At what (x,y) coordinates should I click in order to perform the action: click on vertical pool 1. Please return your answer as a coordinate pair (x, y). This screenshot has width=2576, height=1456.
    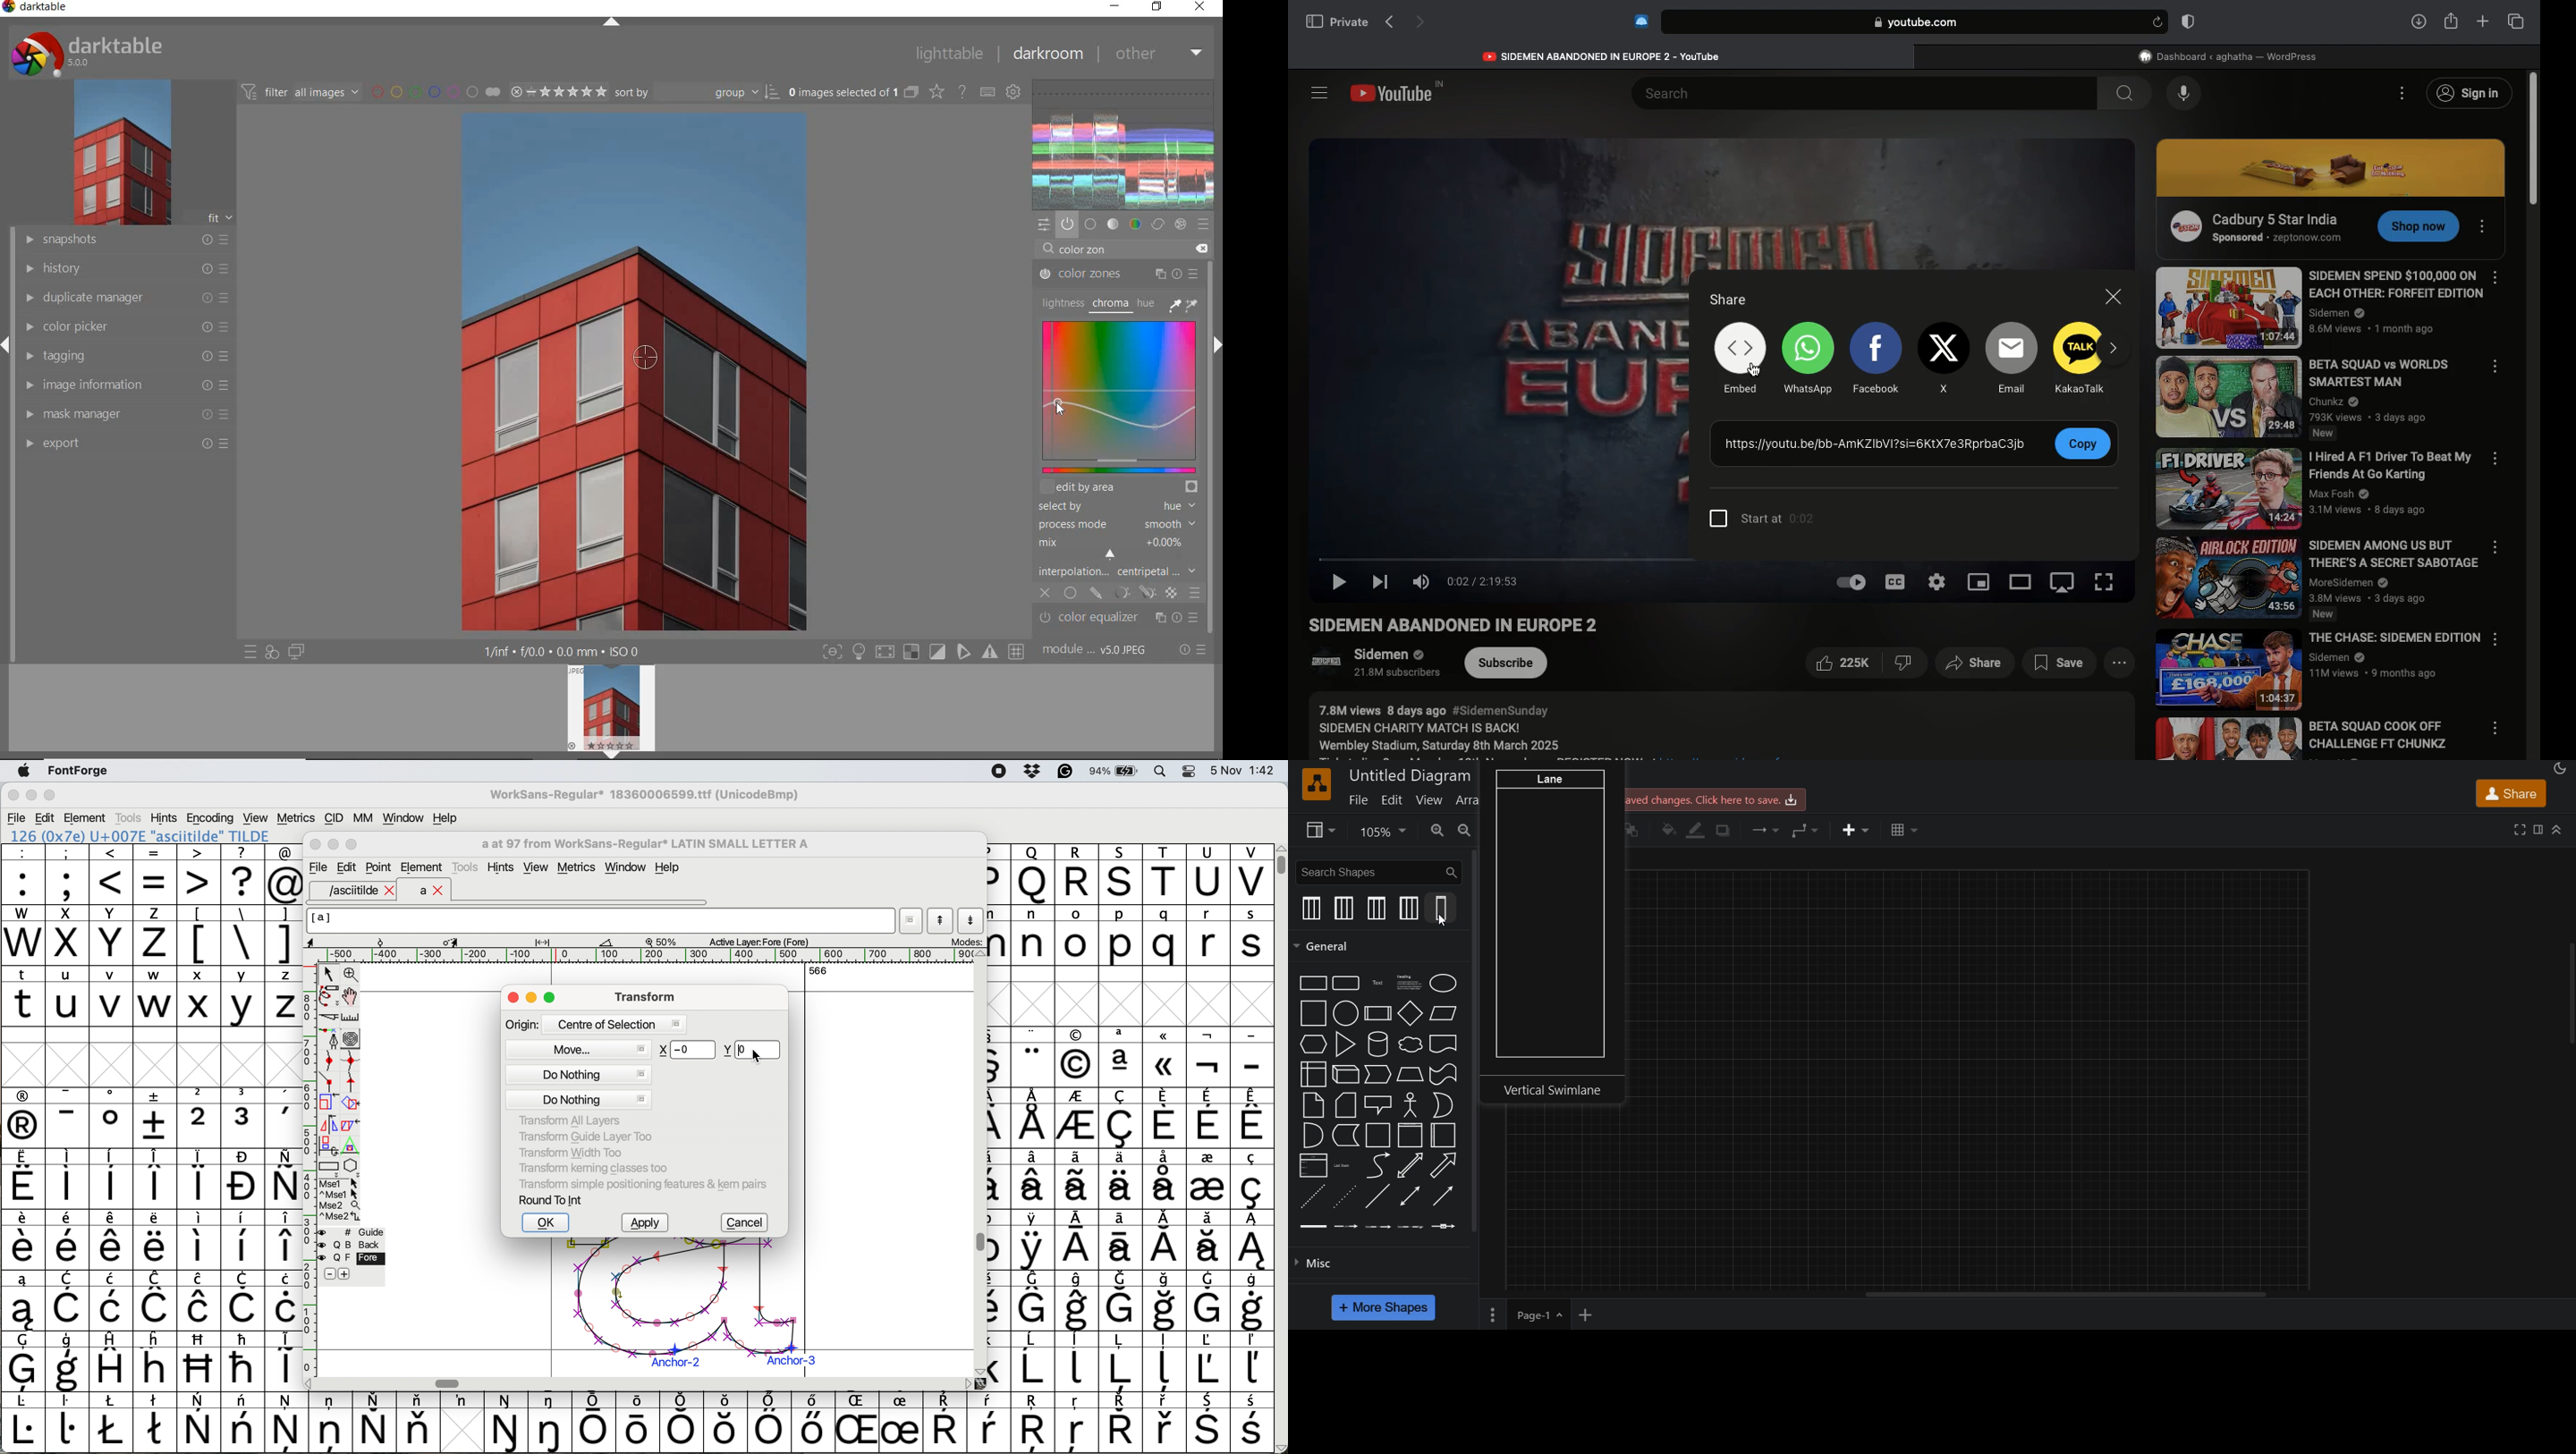
    Looking at the image, I should click on (1377, 908).